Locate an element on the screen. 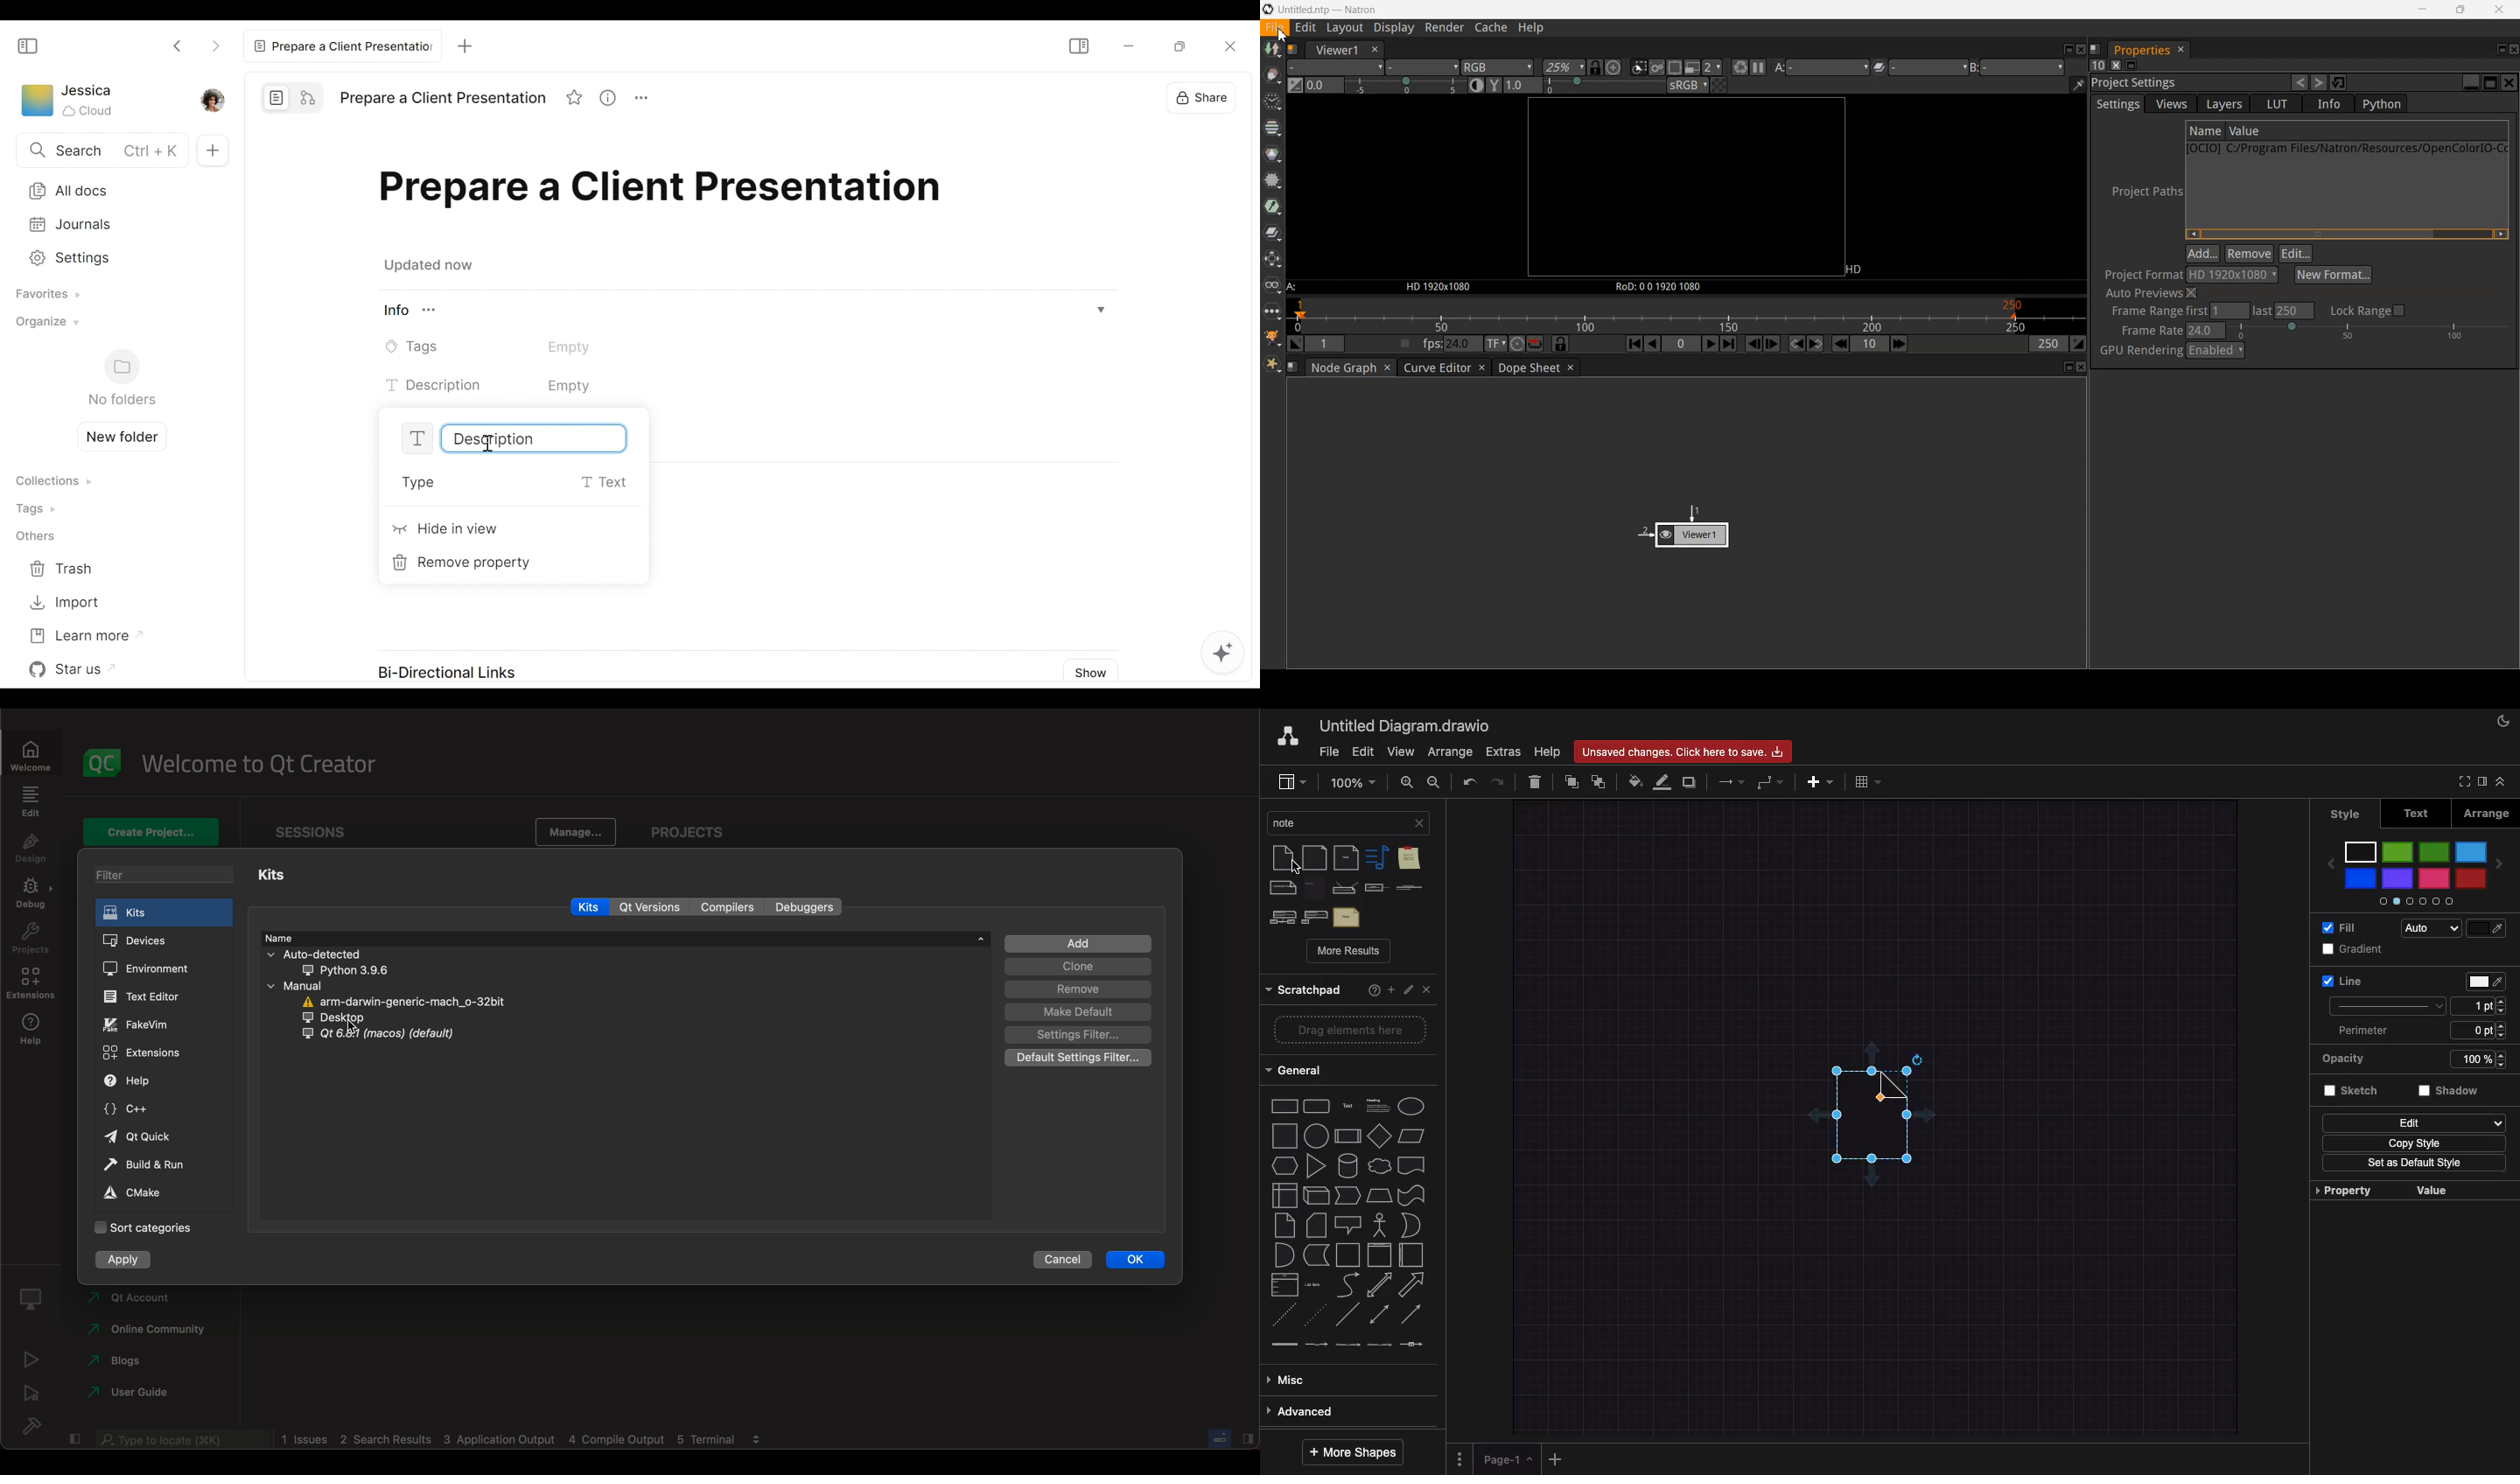 This screenshot has width=2520, height=1484. Collapse is located at coordinates (2506, 781).